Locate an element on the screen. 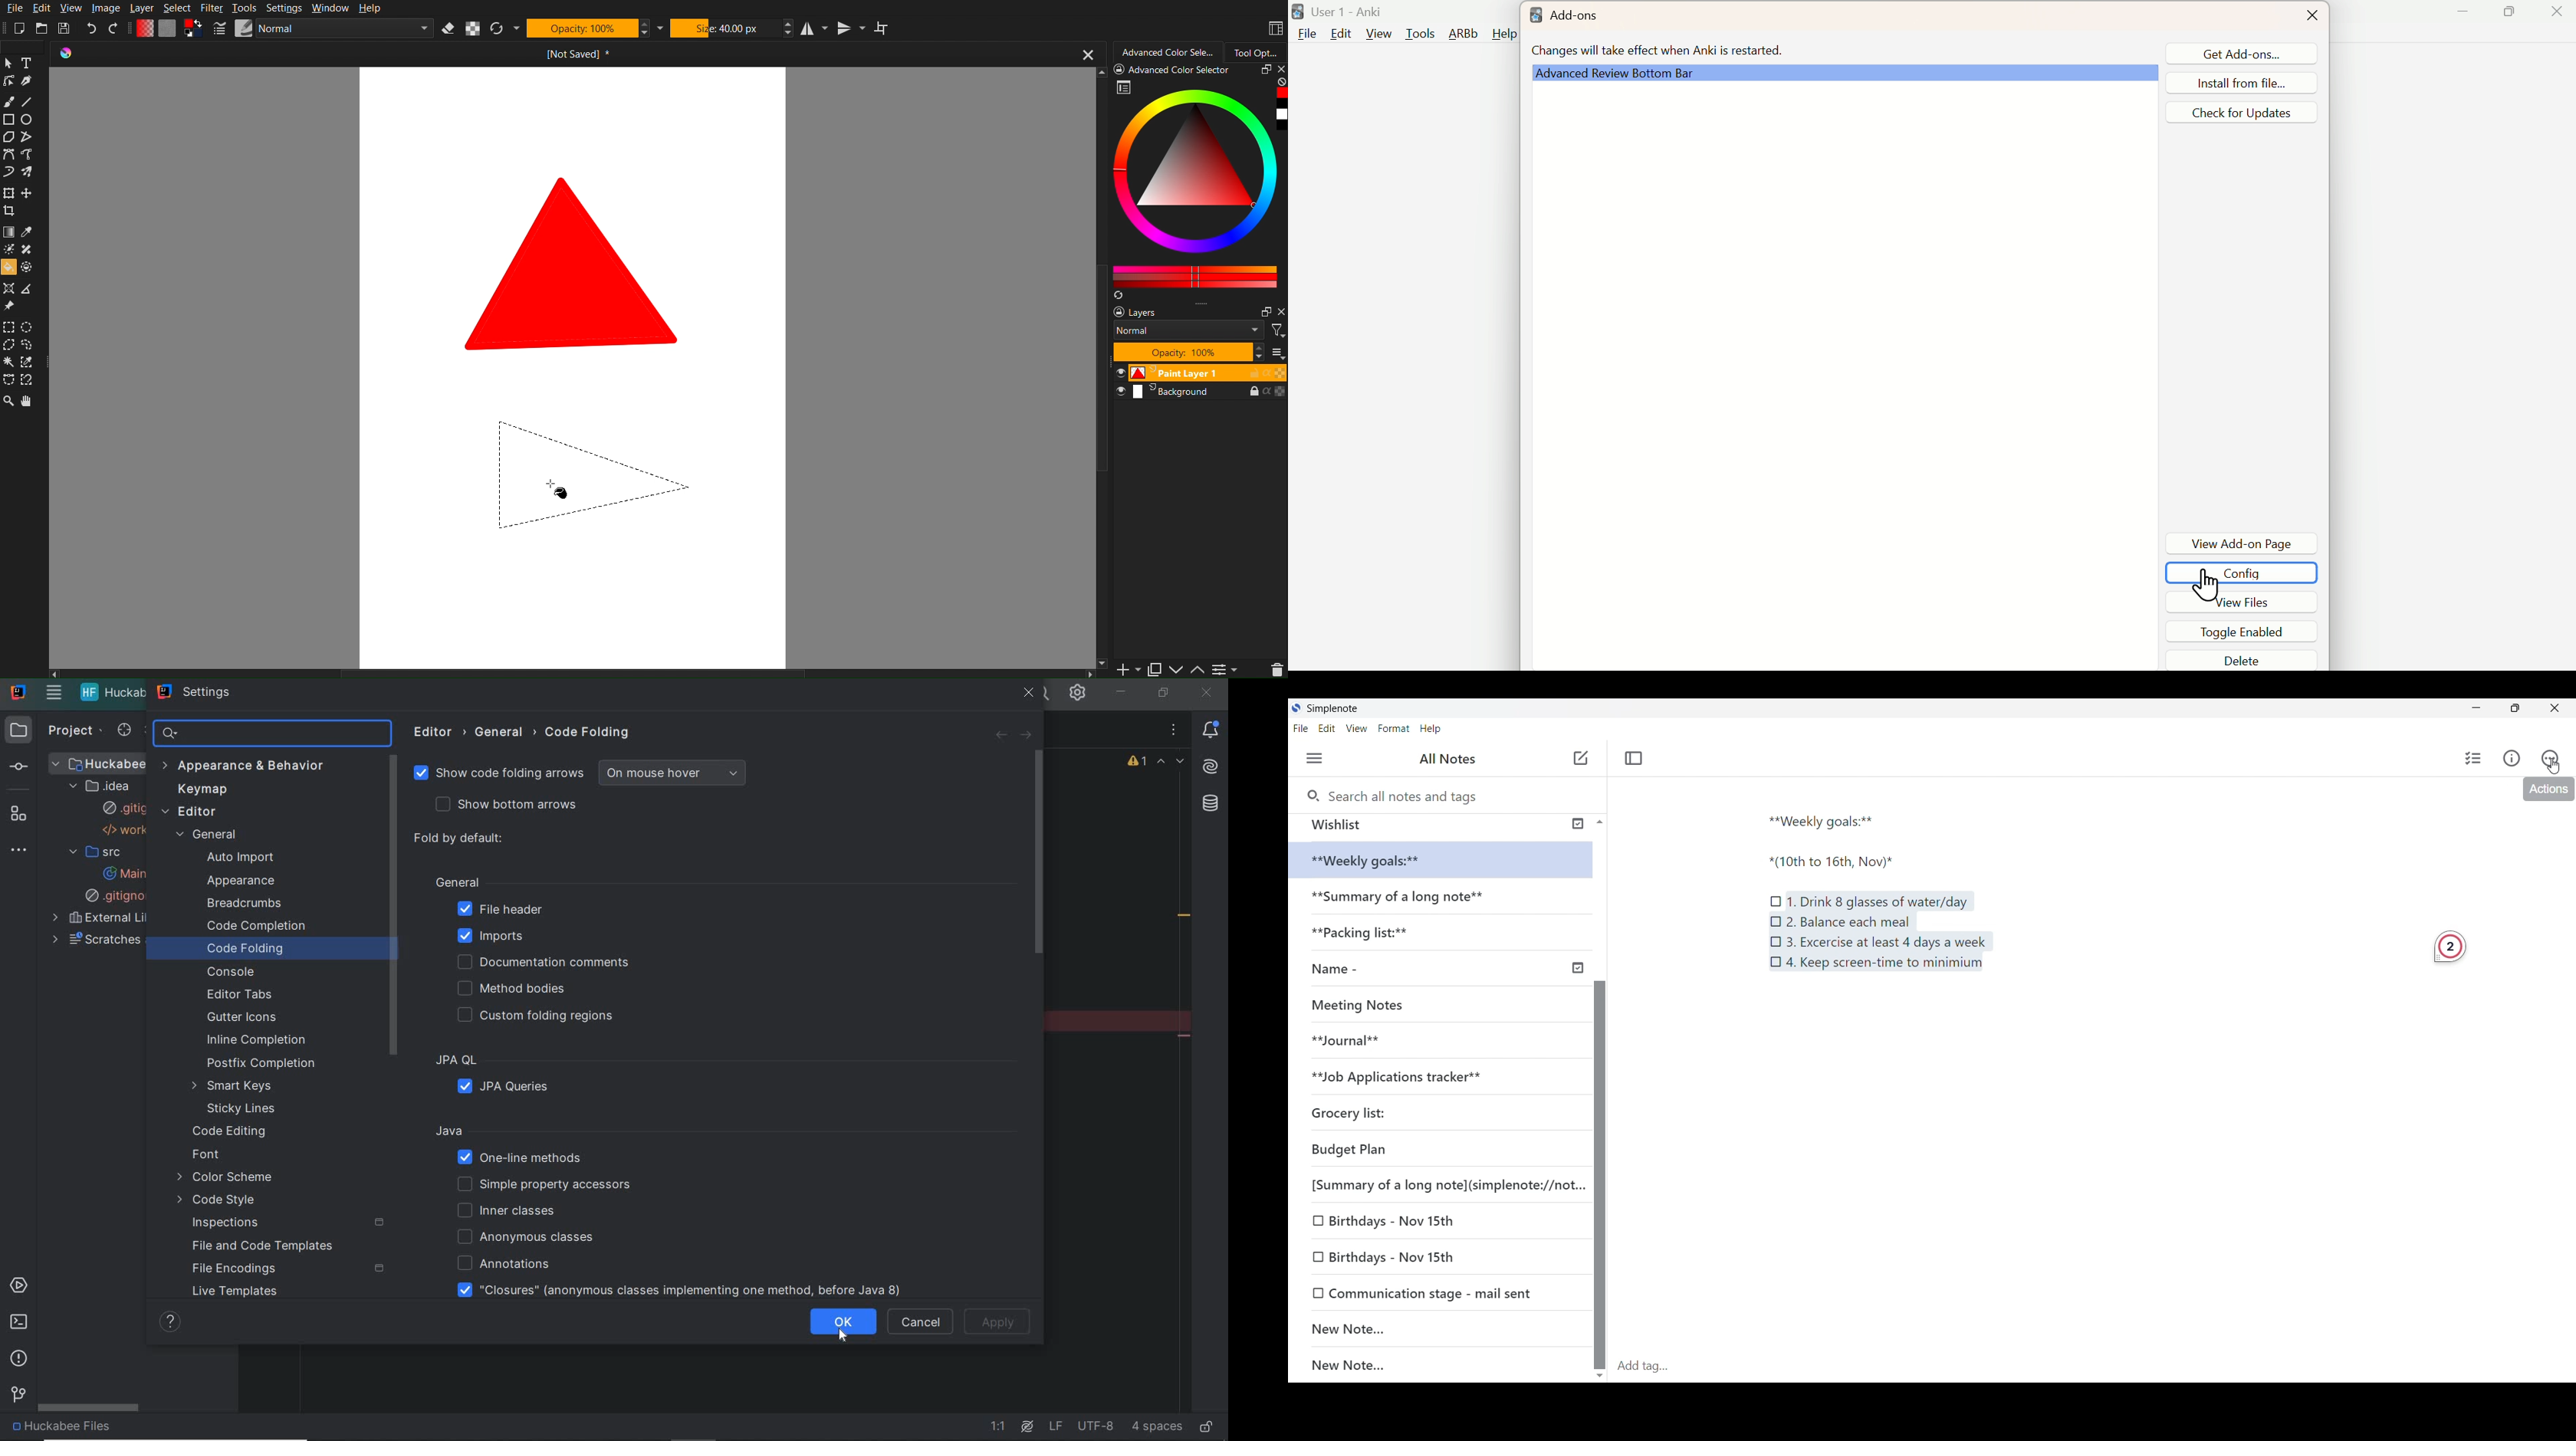 The width and height of the screenshot is (2576, 1456). Simple note is located at coordinates (1334, 708).